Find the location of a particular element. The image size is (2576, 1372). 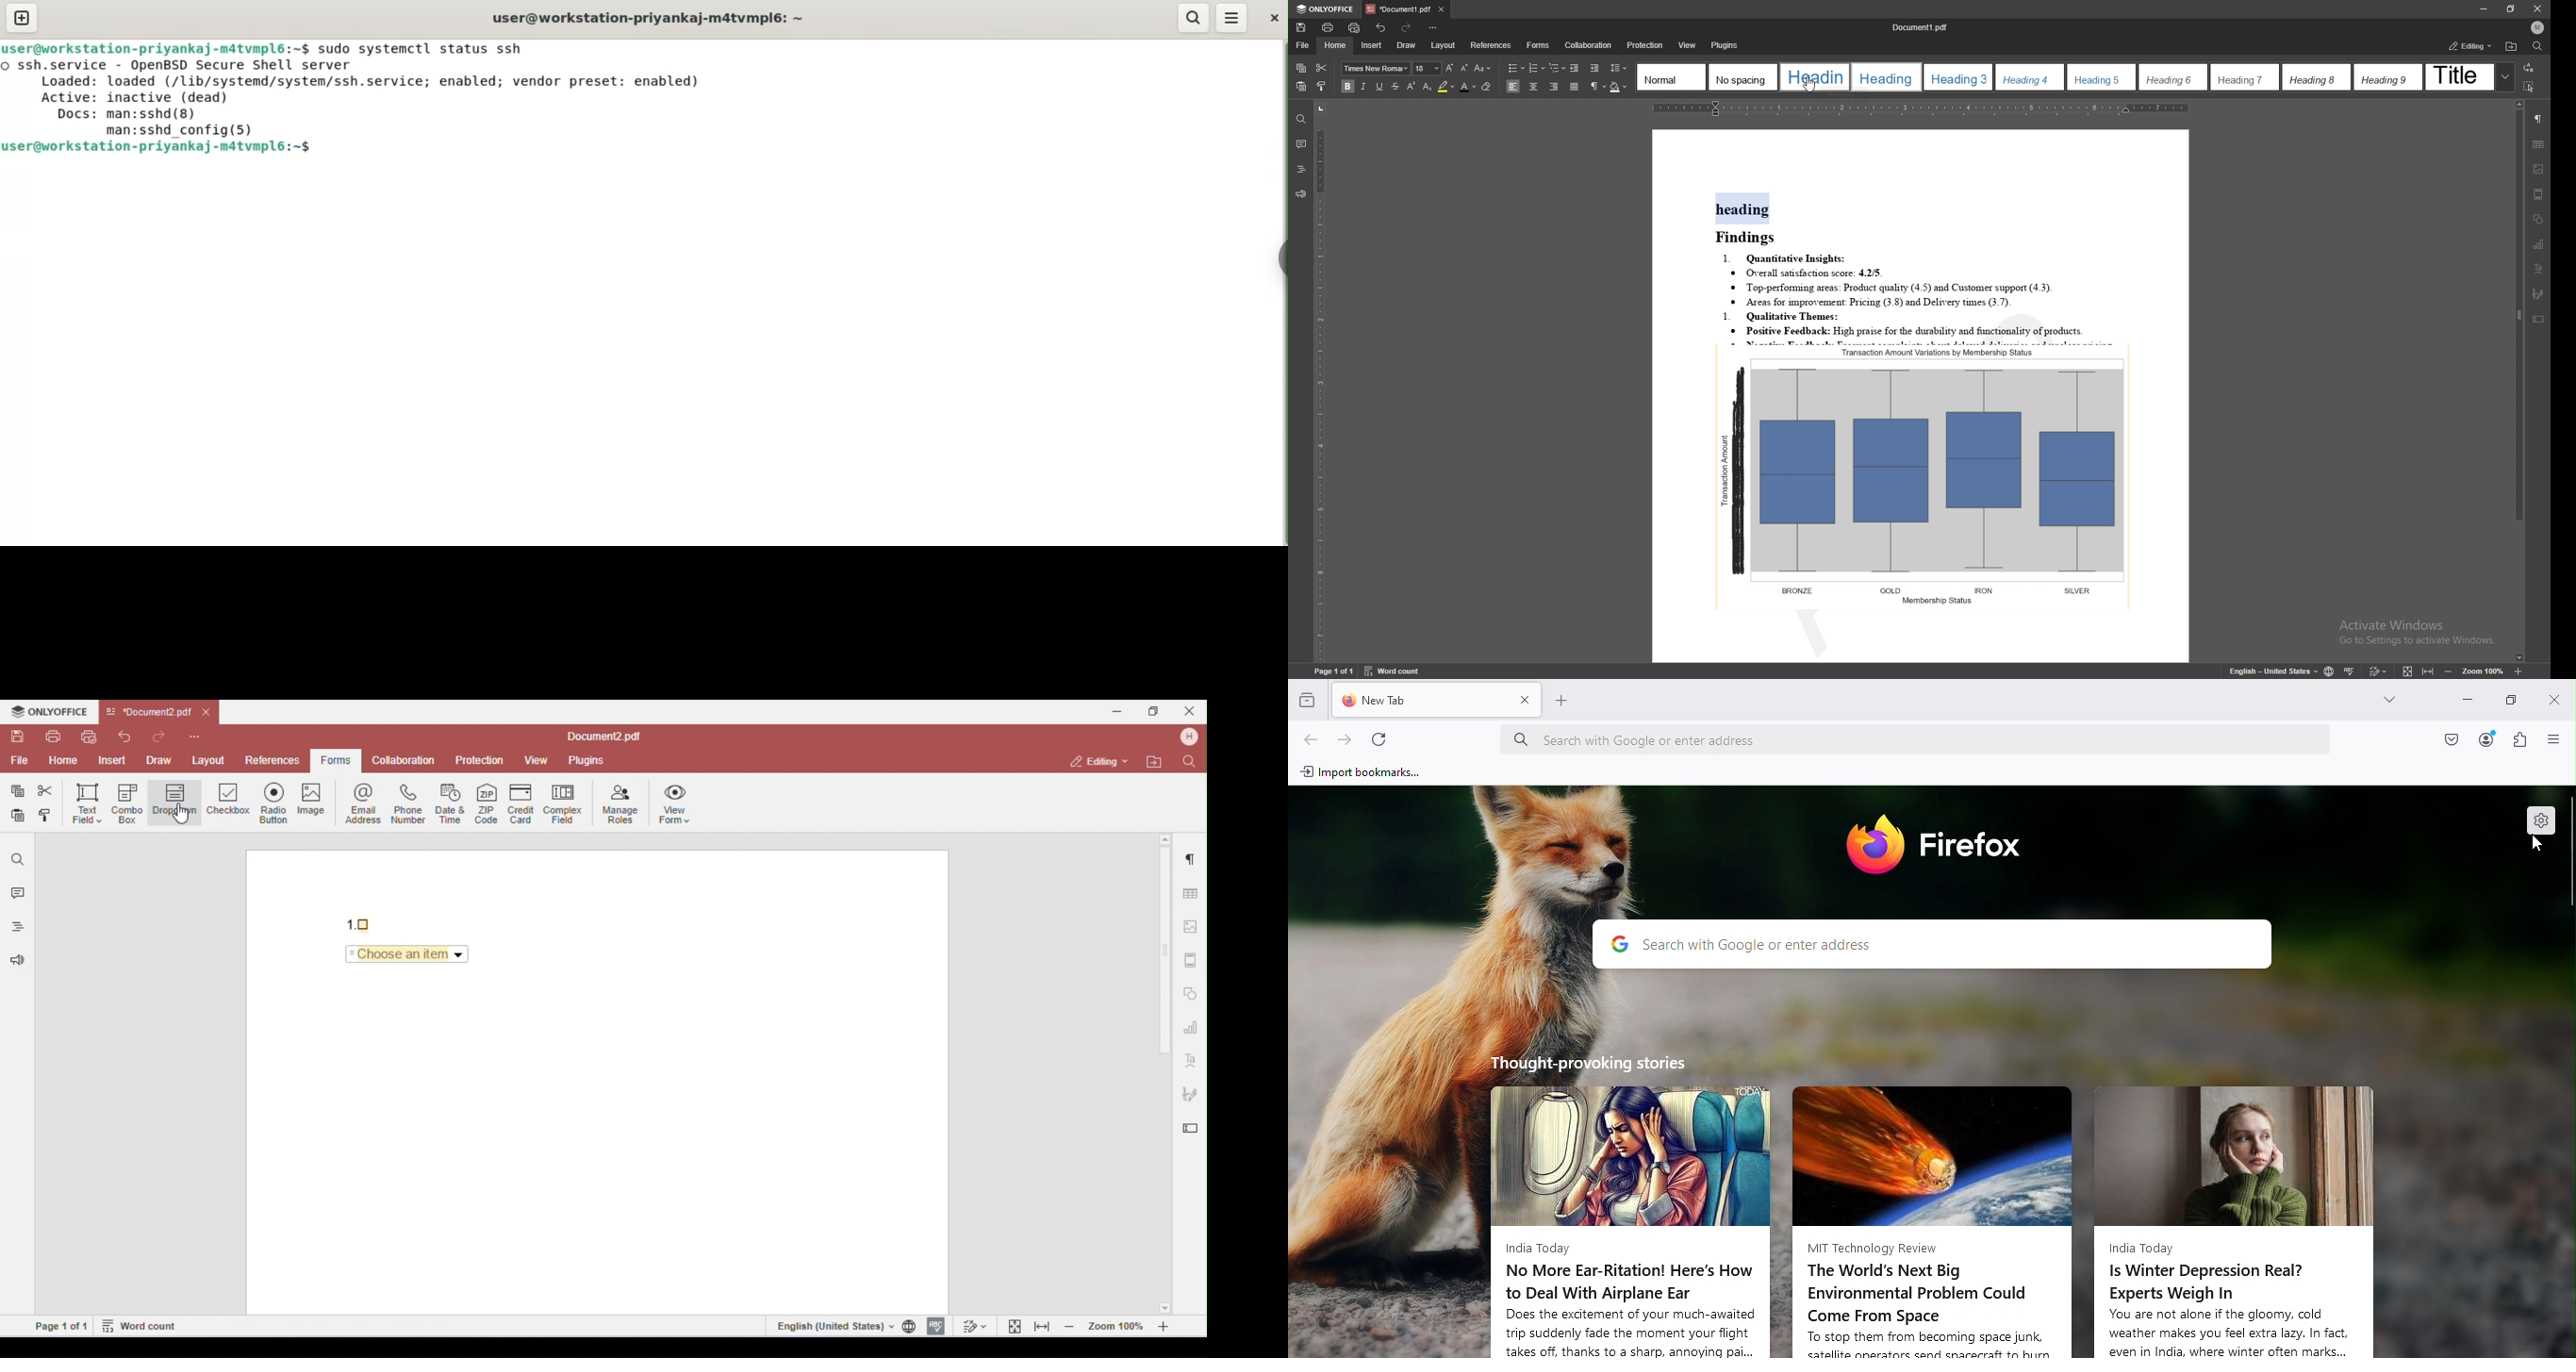

home is located at coordinates (1336, 45).